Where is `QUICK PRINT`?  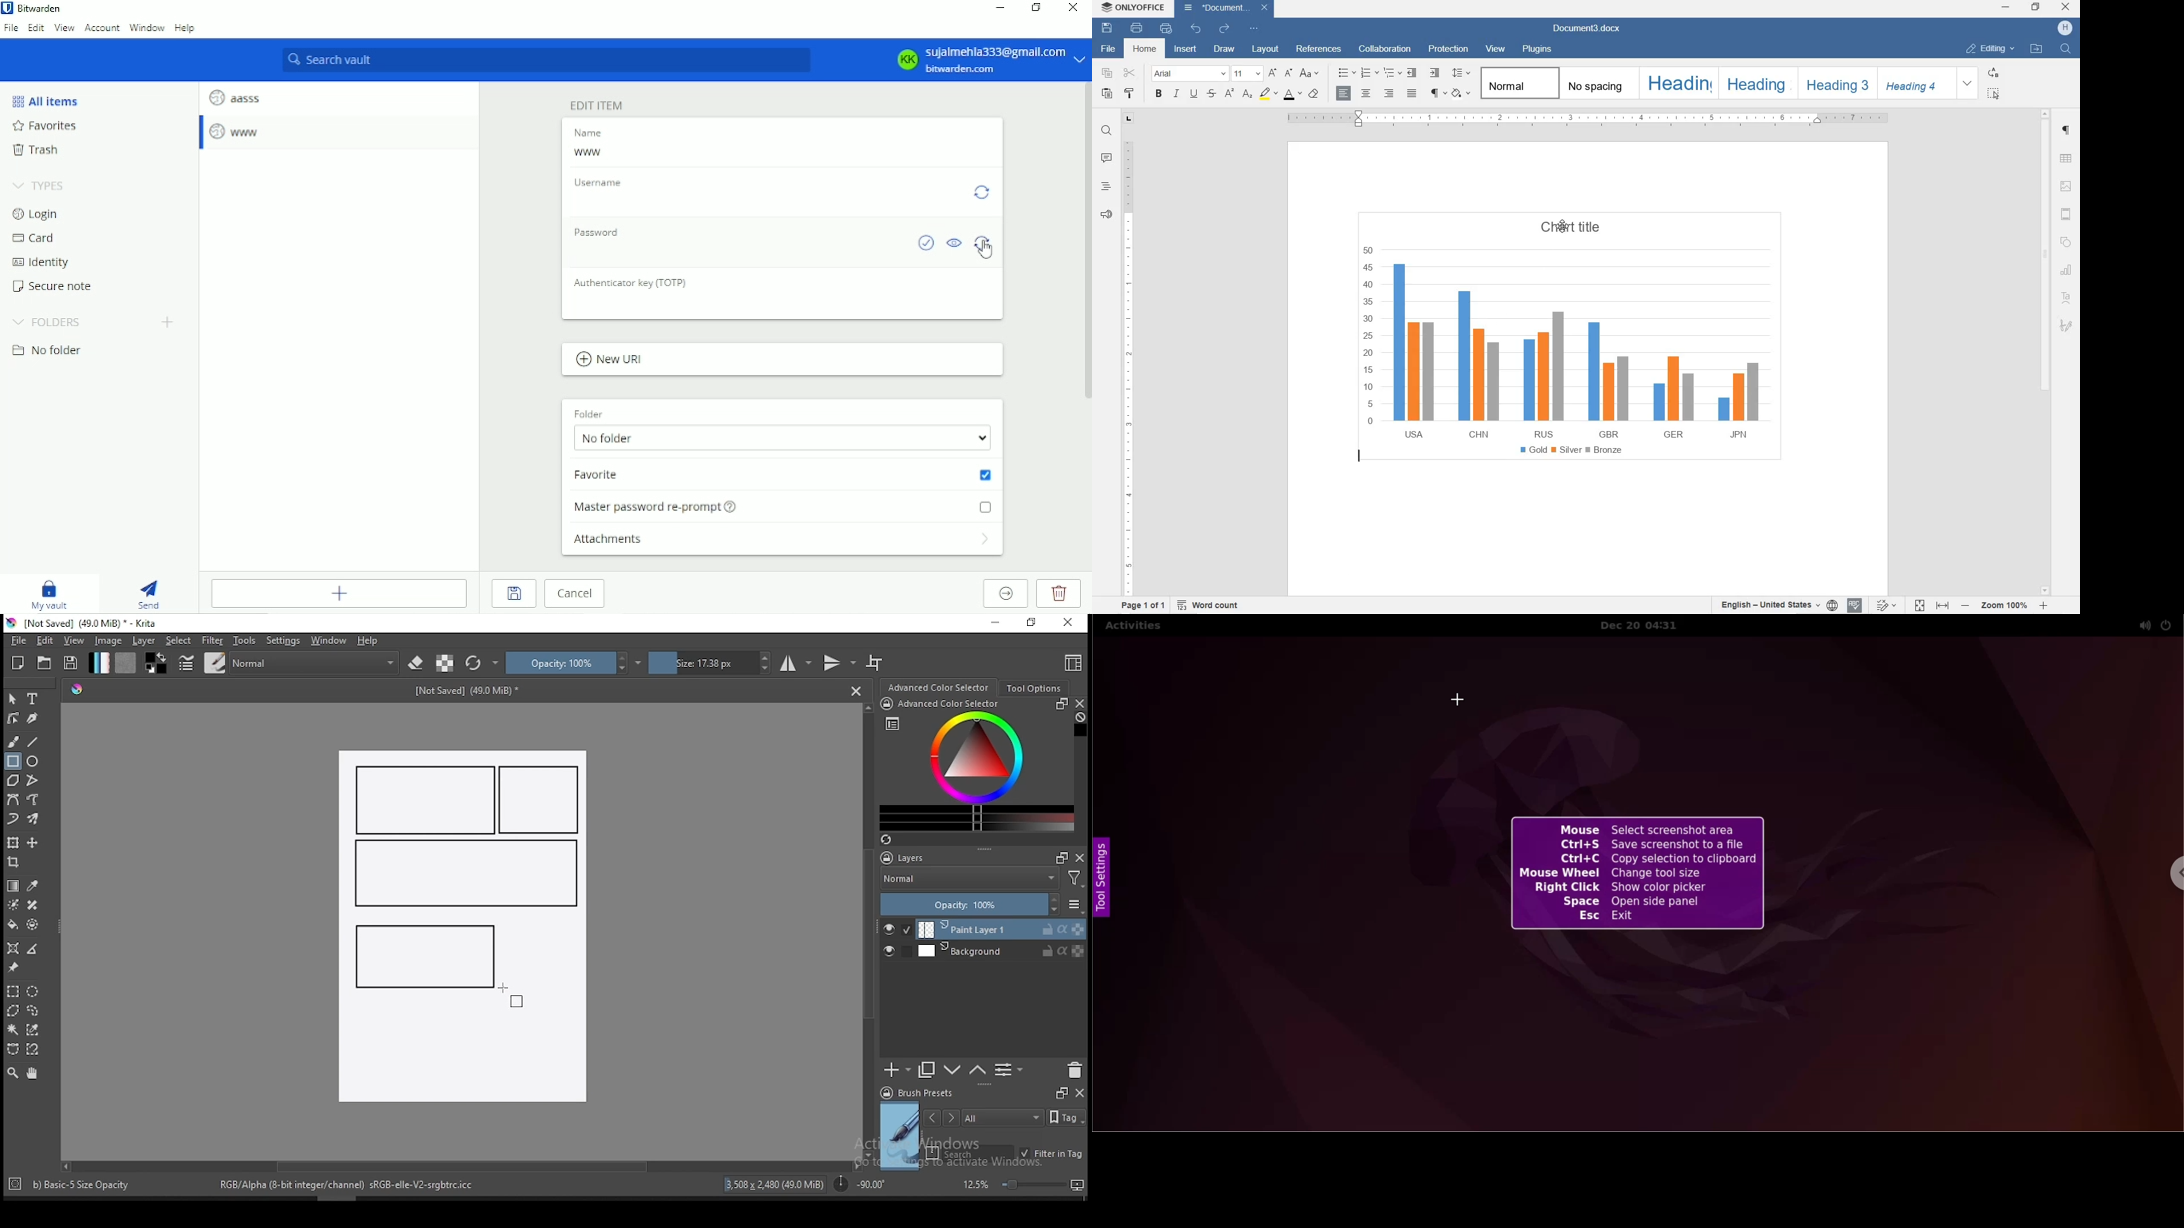
QUICK PRINT is located at coordinates (1164, 29).